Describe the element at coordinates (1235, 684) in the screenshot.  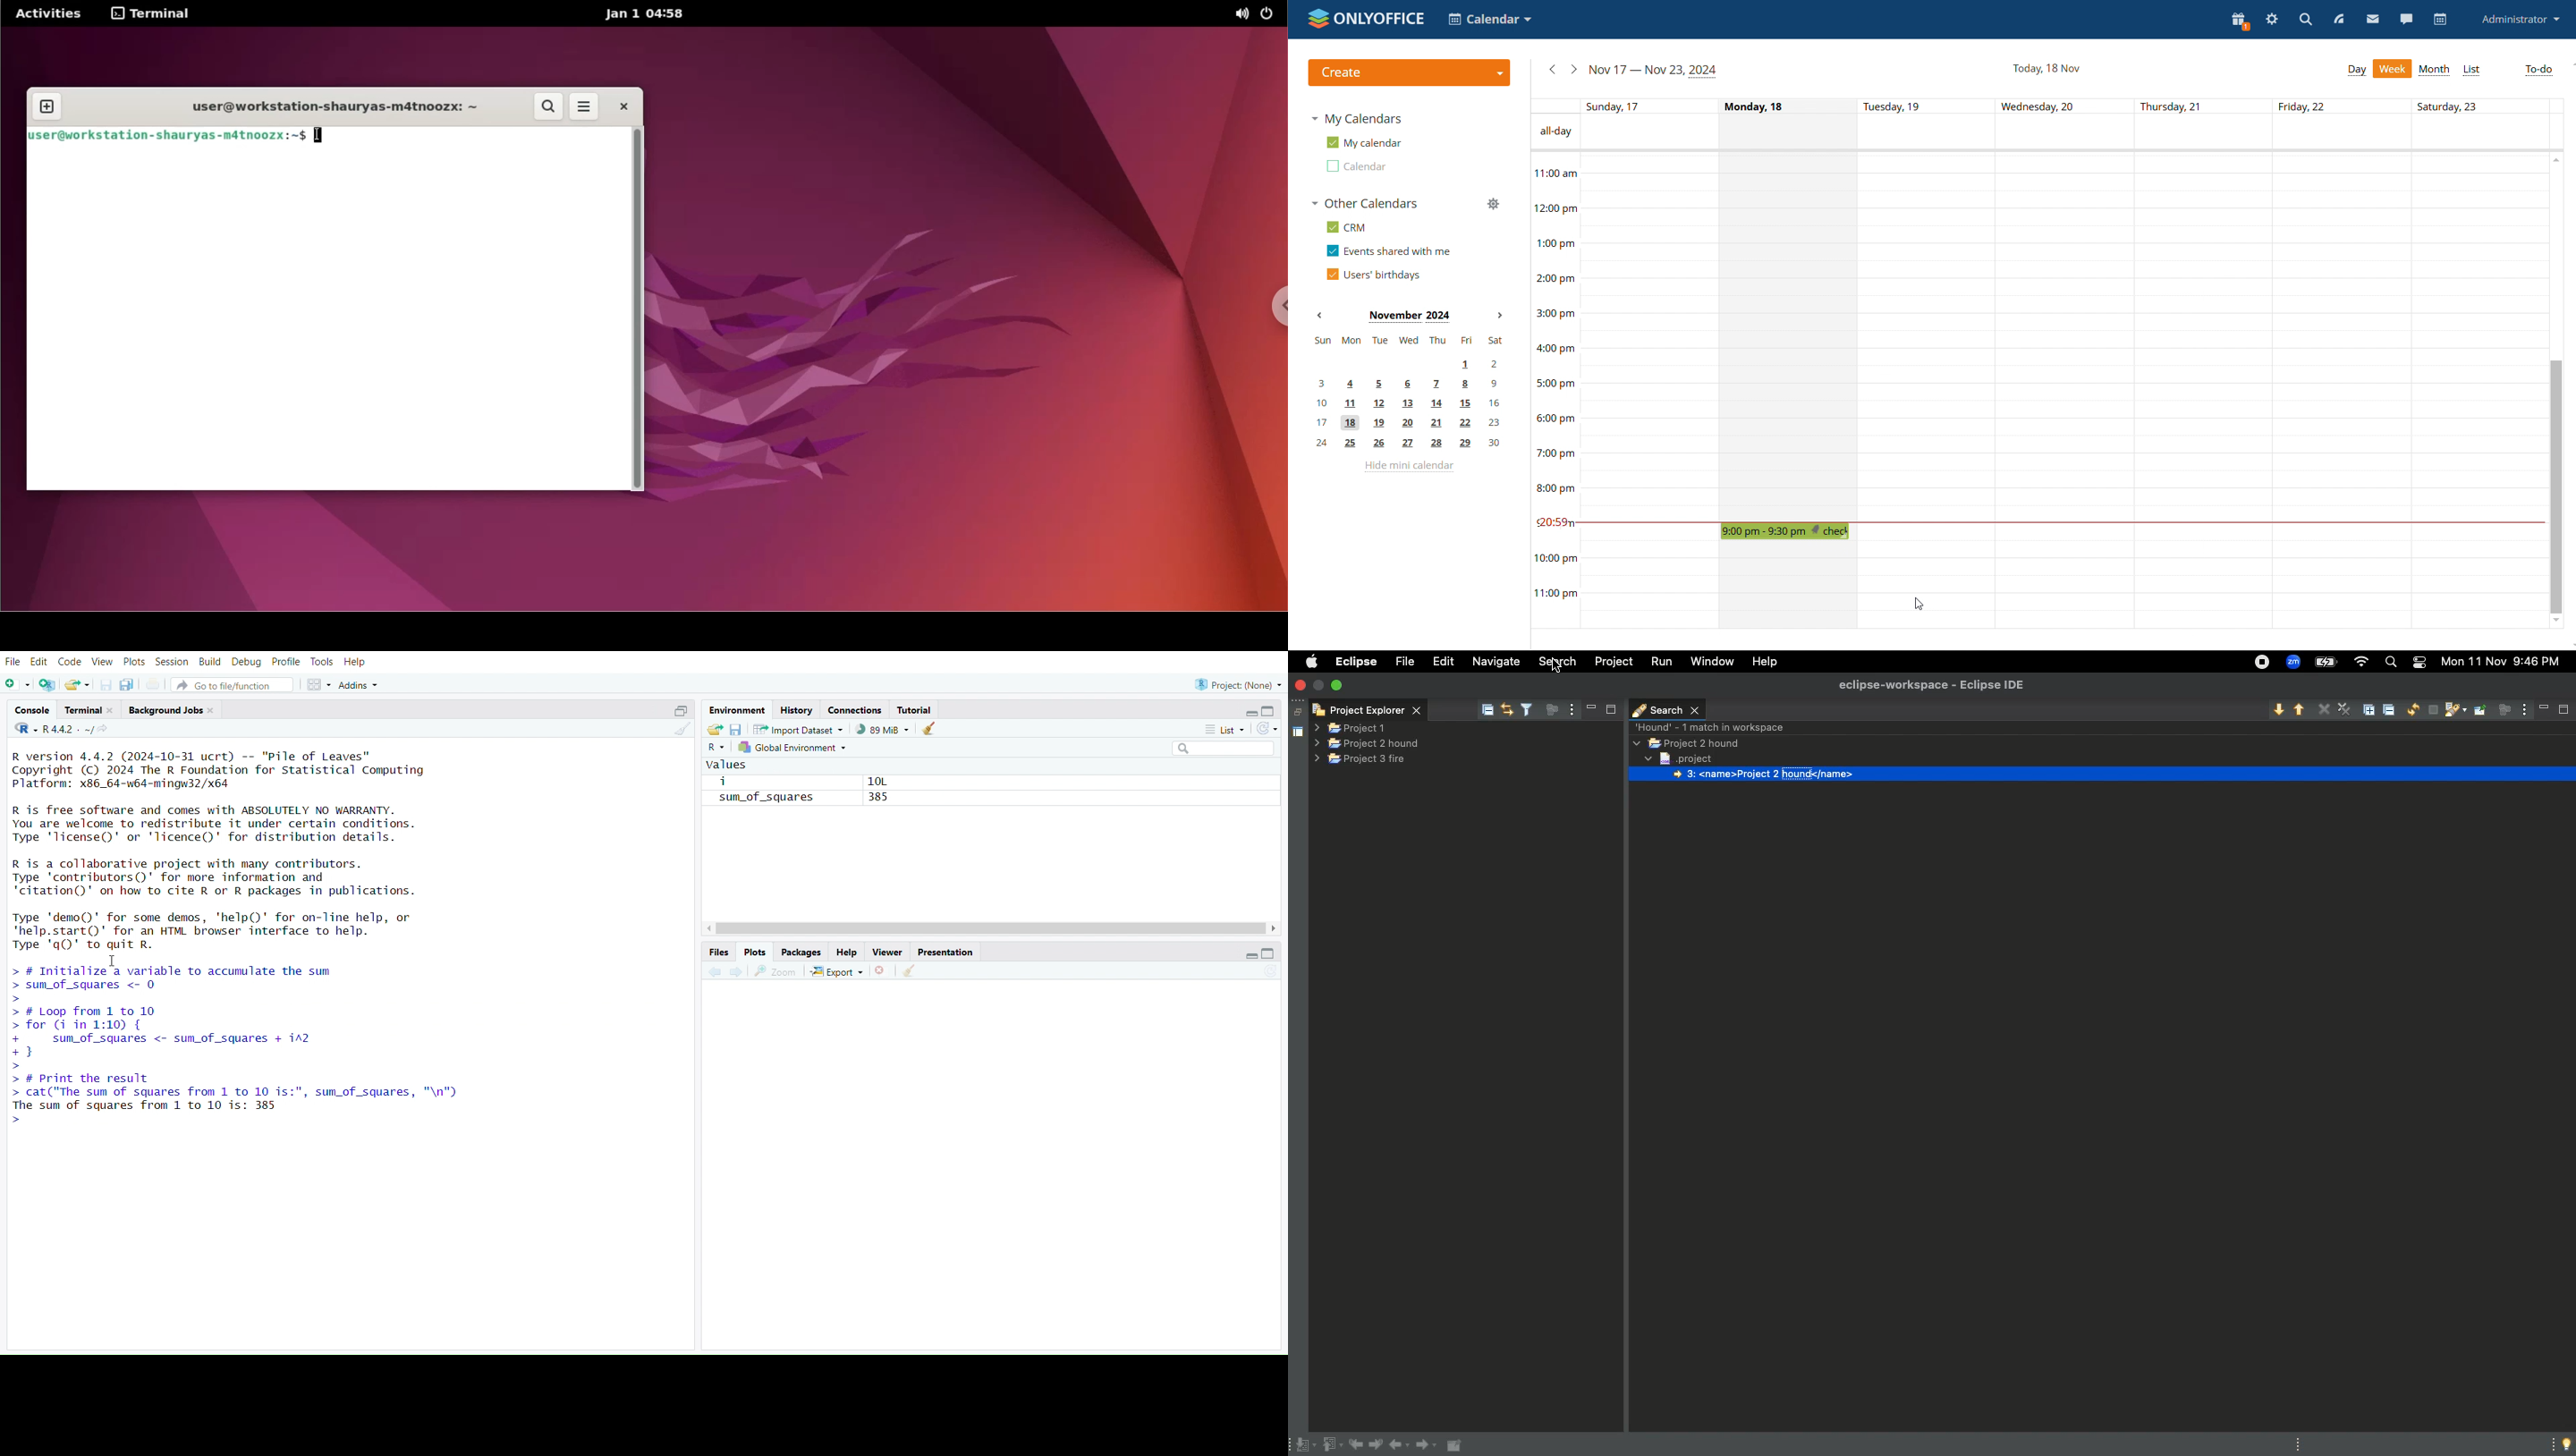
I see `project(None)` at that location.